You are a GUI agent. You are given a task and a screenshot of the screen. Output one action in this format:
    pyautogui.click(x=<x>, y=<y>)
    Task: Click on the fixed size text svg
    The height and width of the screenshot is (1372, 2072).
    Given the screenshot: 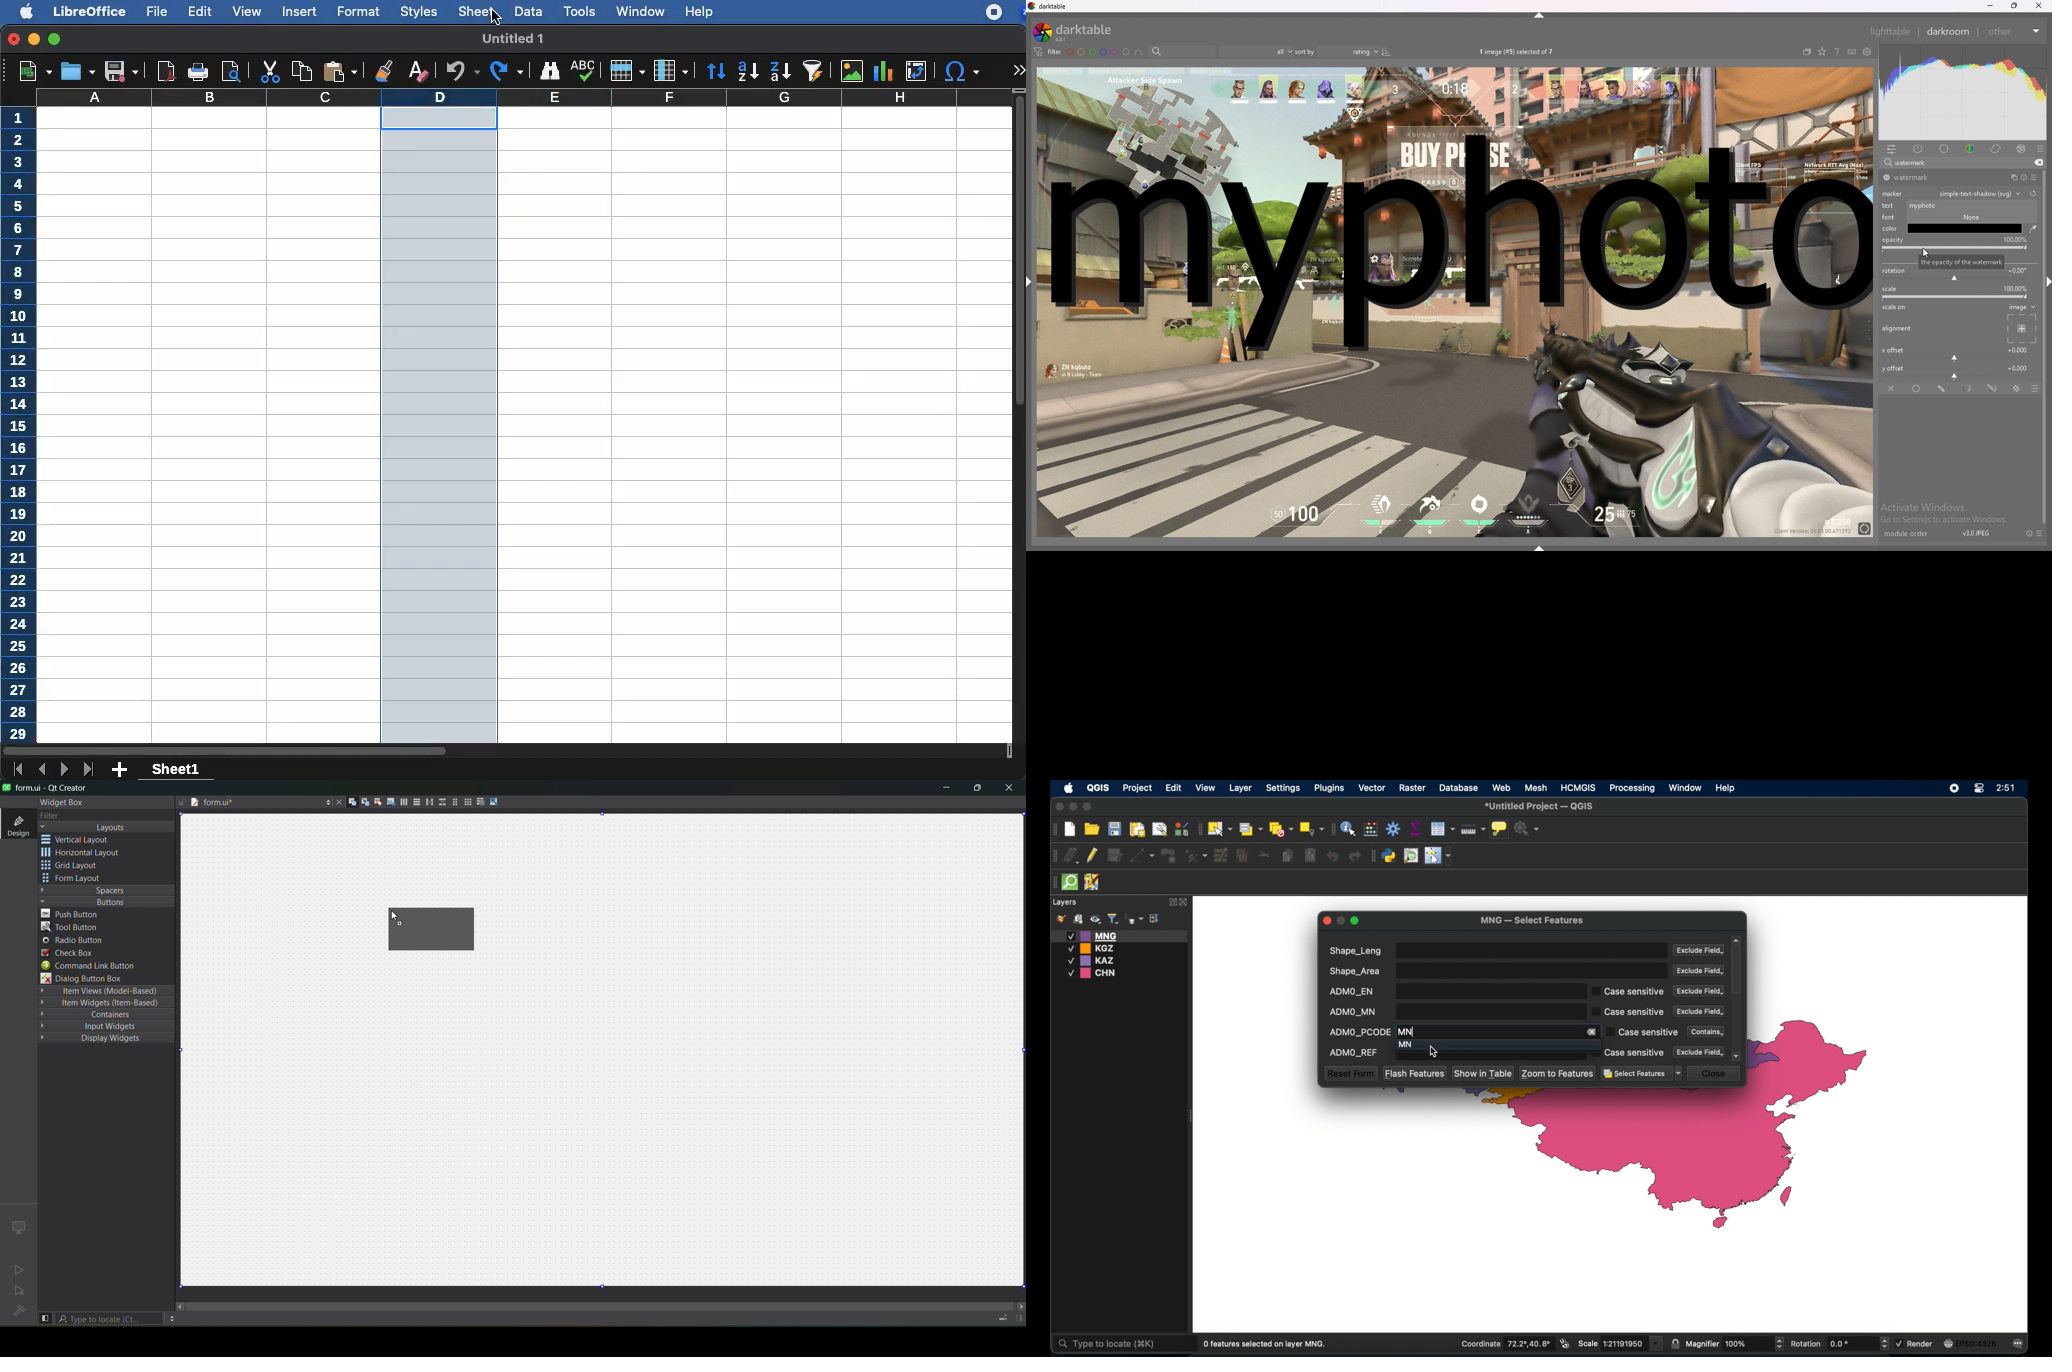 What is the action you would take?
    pyautogui.click(x=1966, y=204)
    